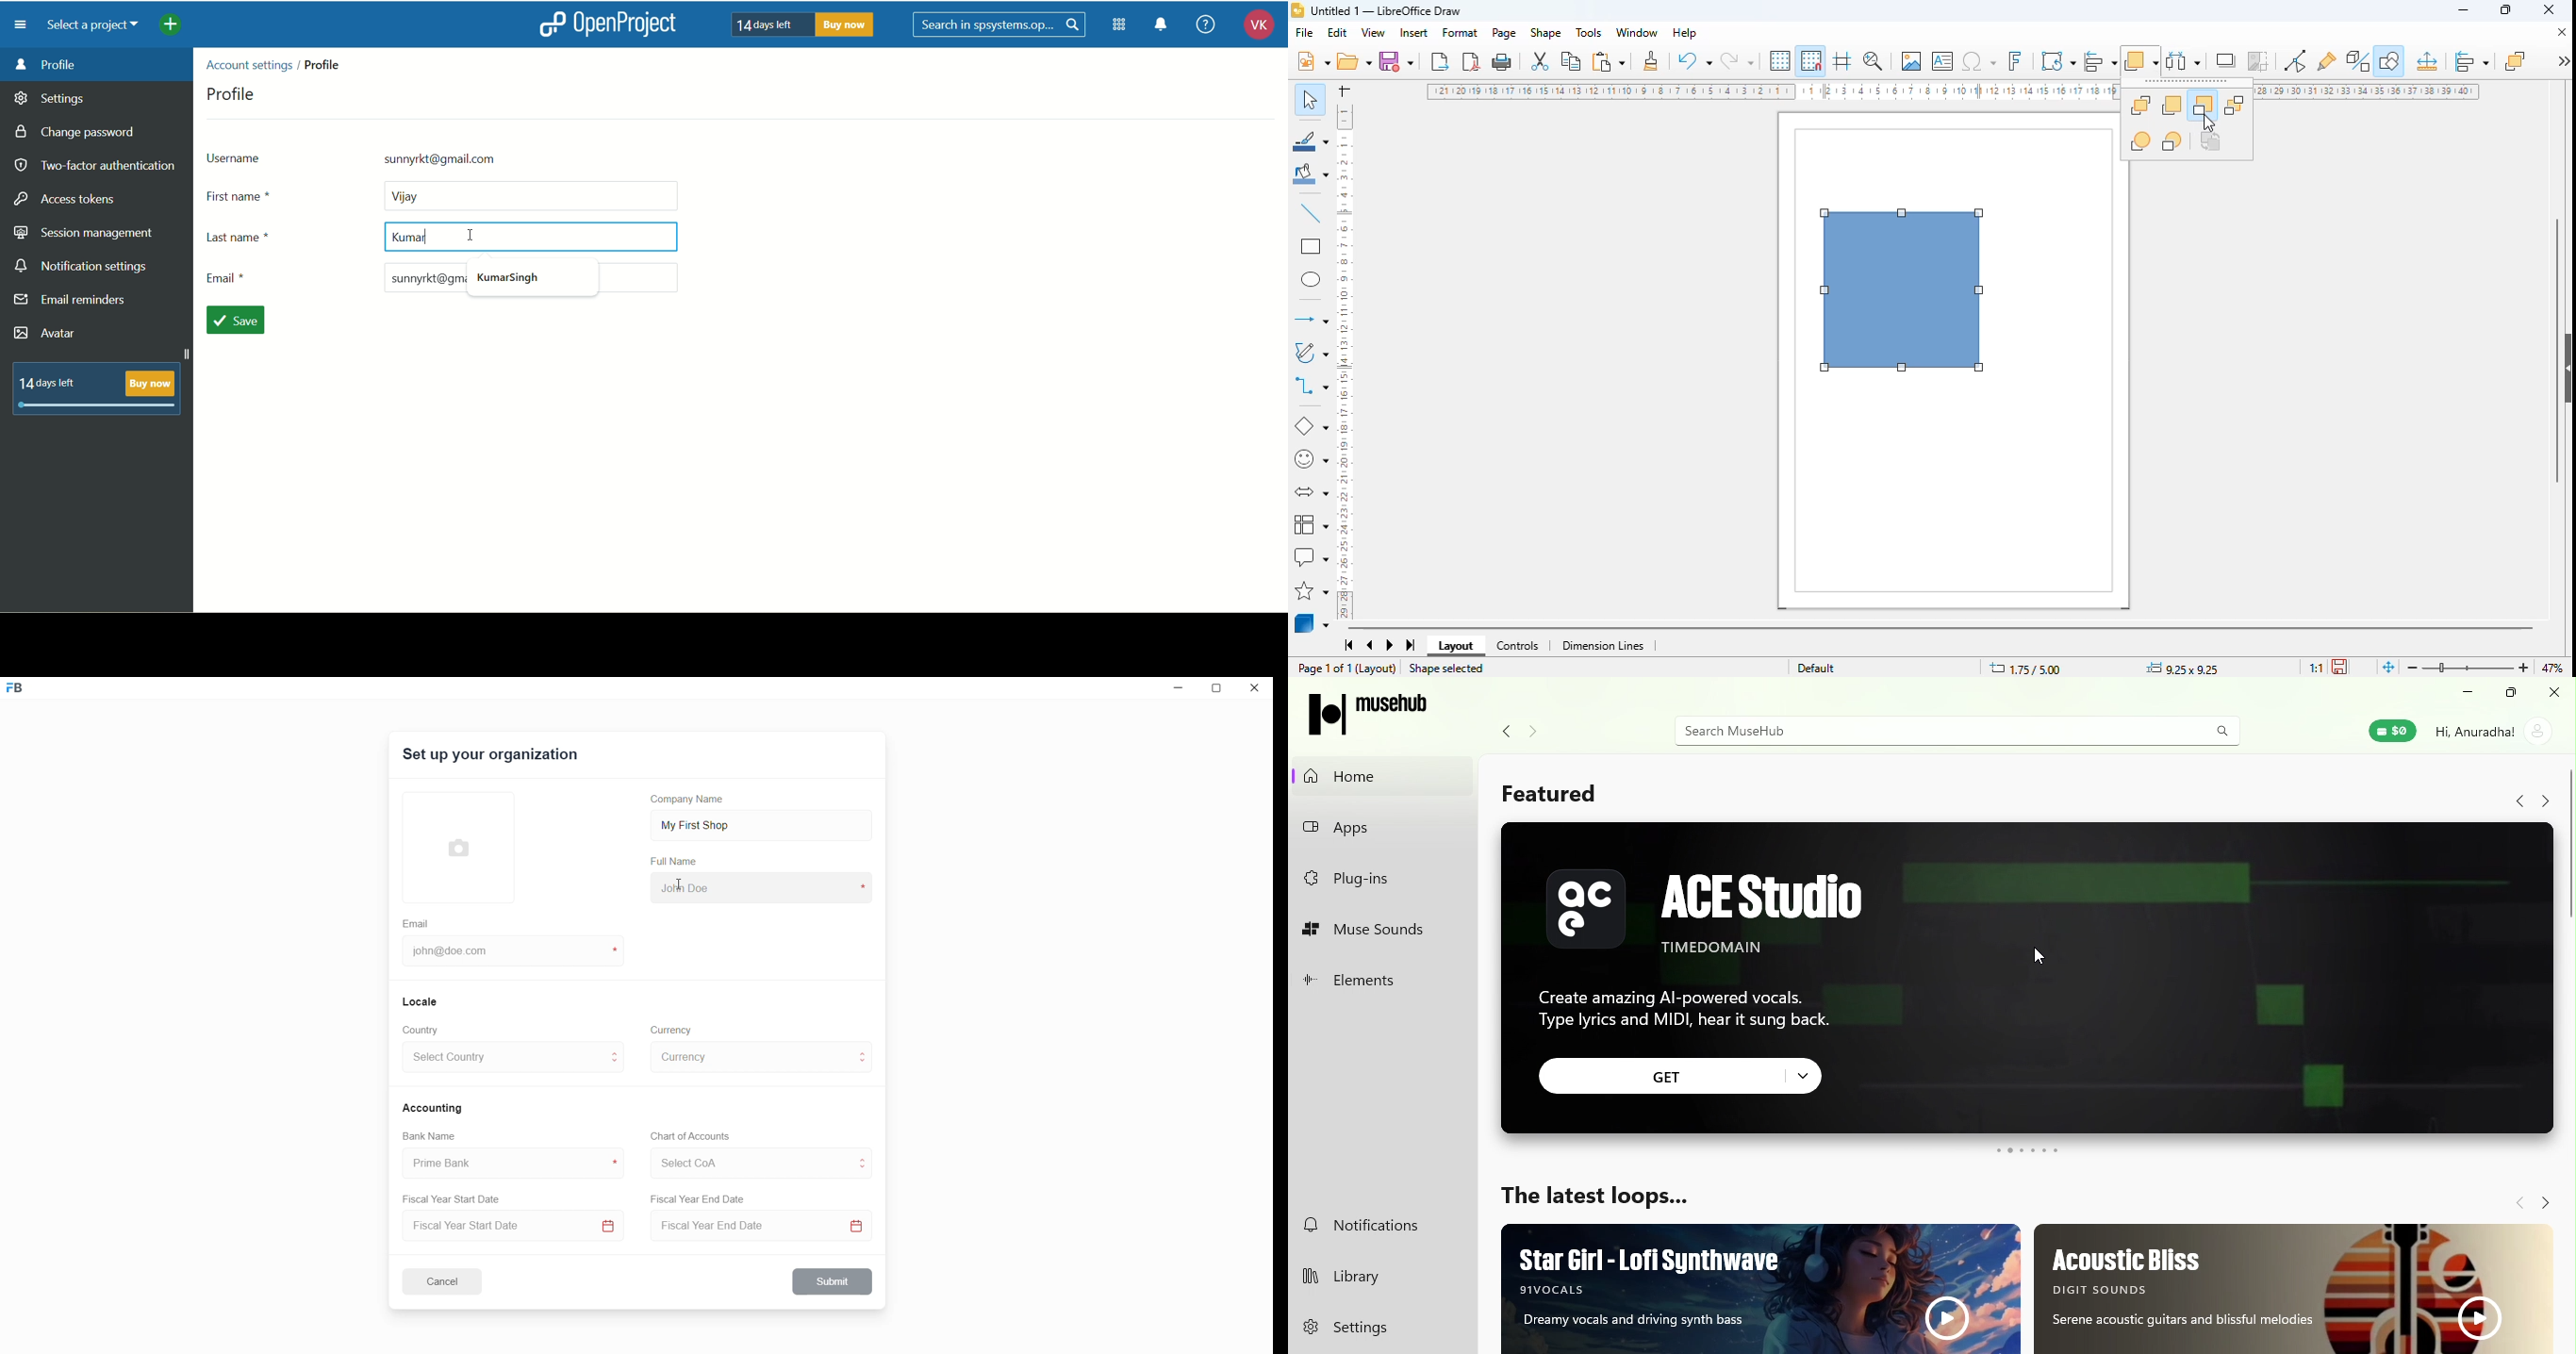  I want to click on minimize, so click(2466, 695).